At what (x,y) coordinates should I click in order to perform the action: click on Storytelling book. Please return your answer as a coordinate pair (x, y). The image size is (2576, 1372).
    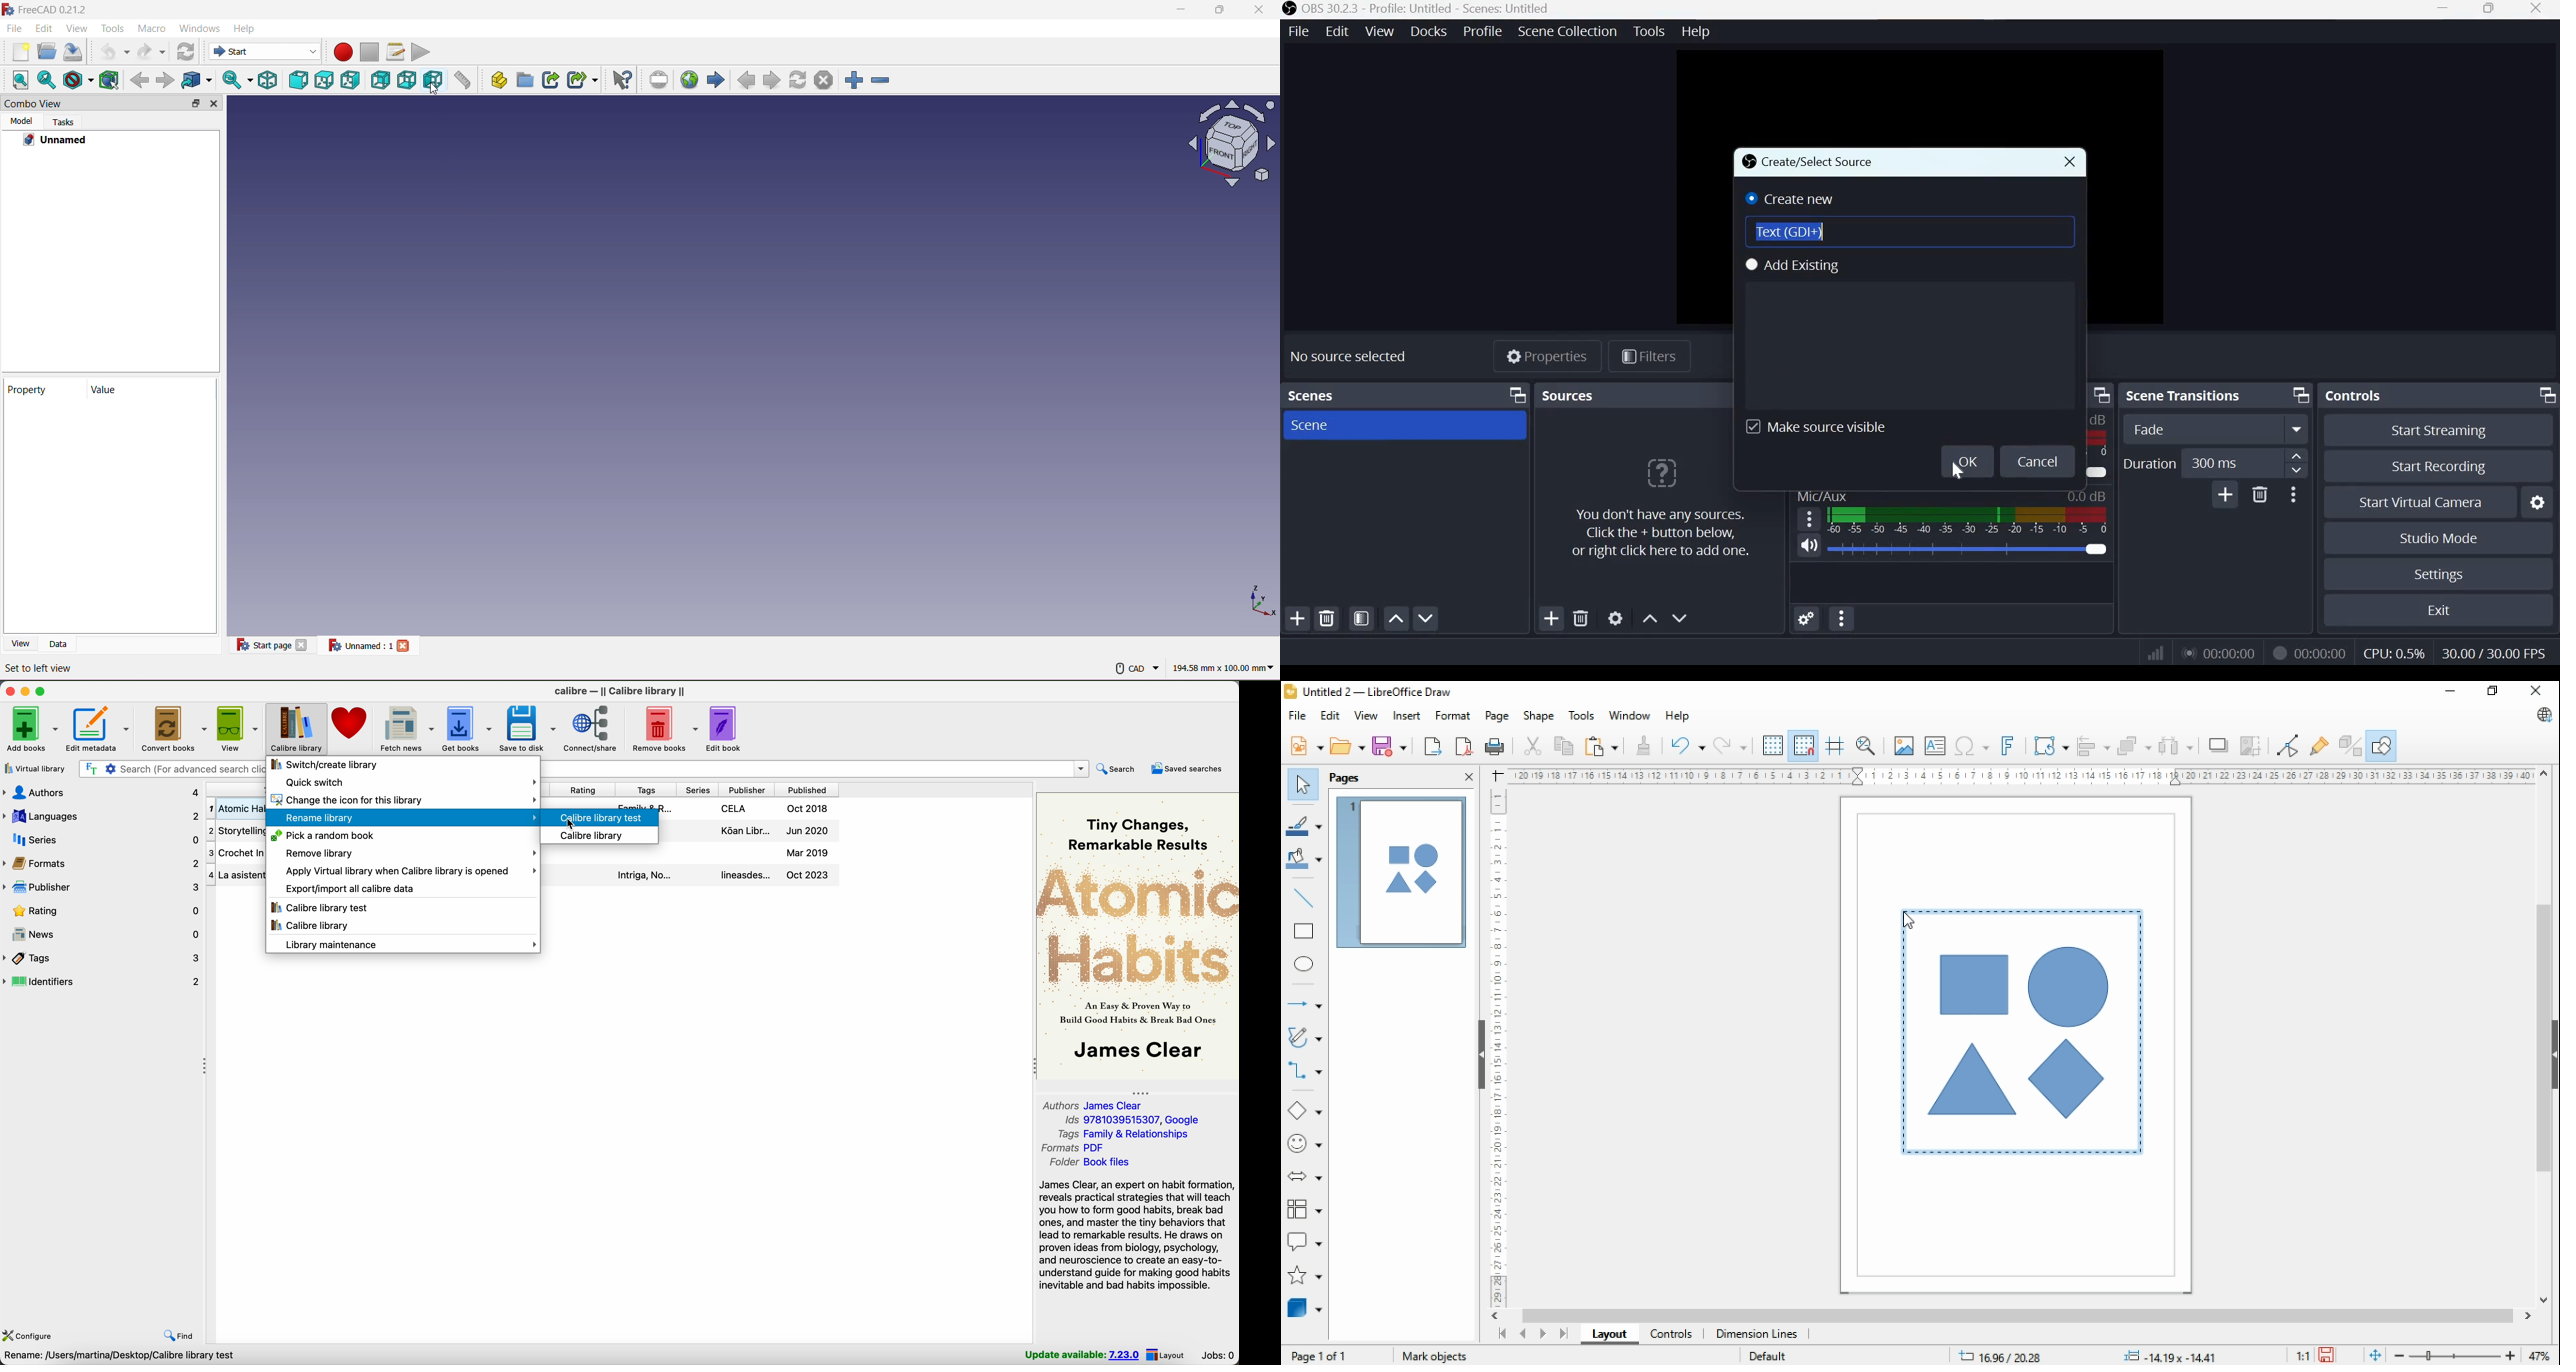
    Looking at the image, I should click on (236, 830).